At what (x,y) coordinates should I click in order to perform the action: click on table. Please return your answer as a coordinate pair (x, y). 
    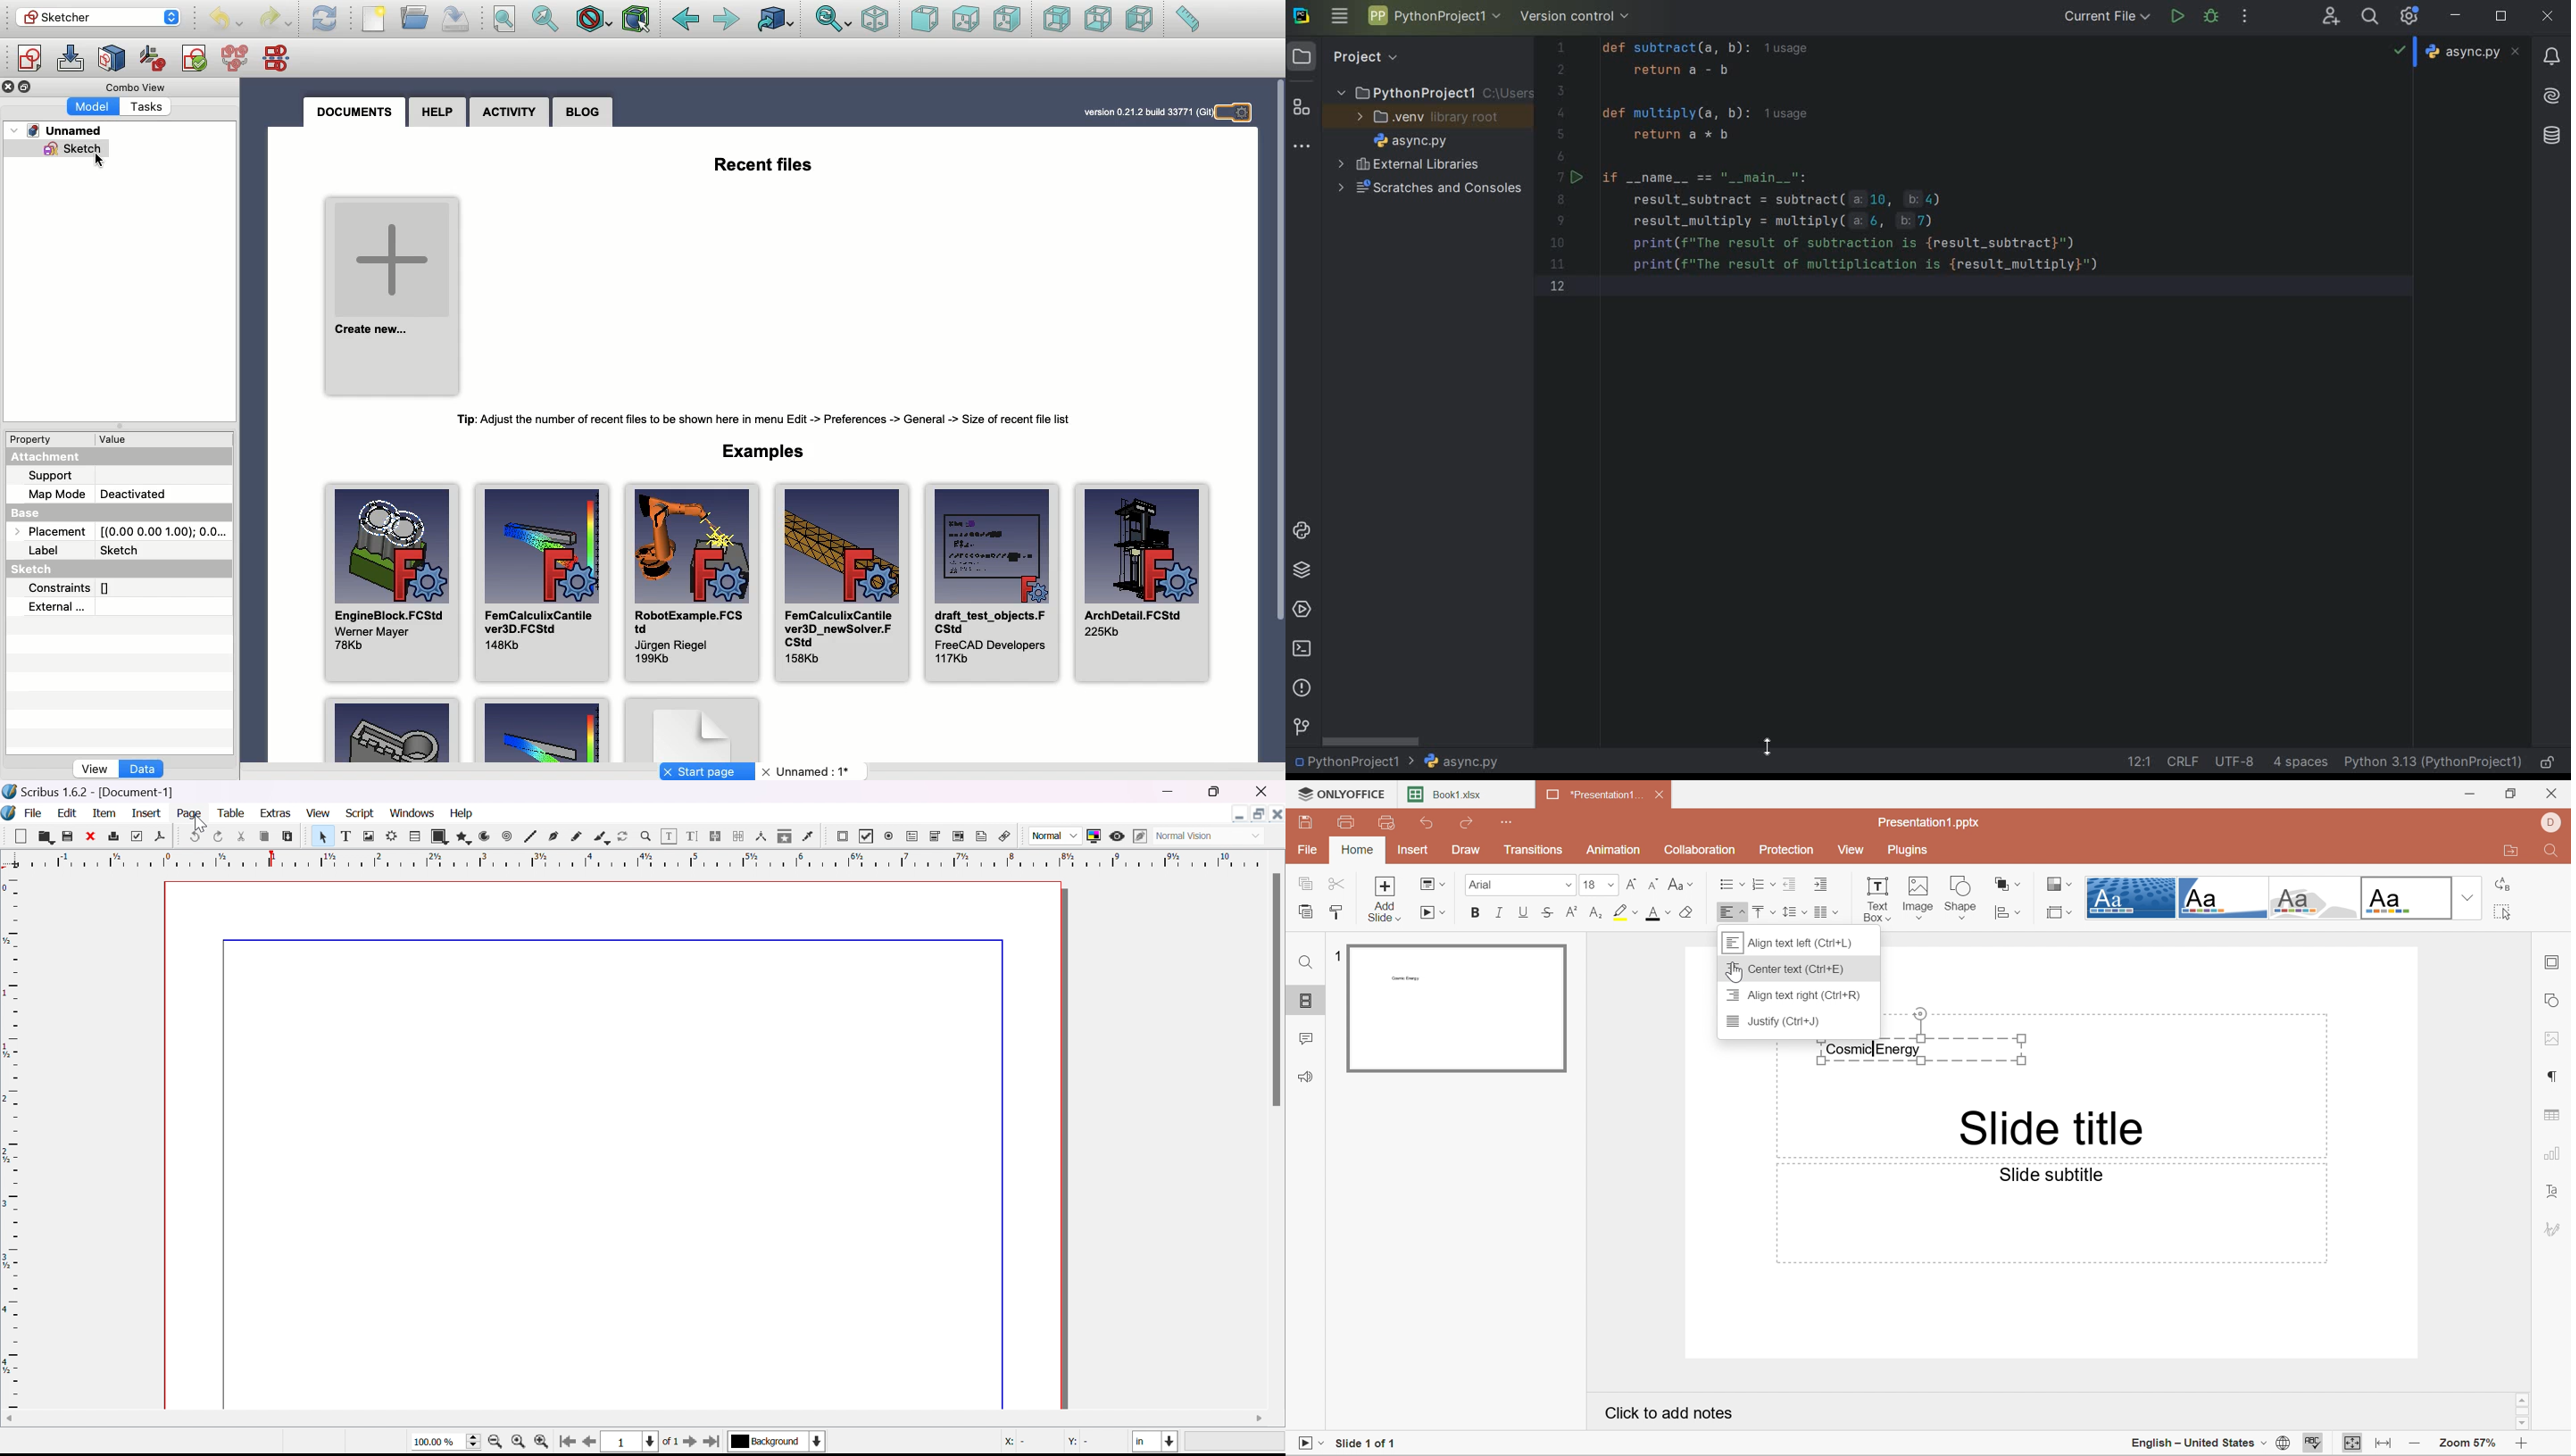
    Looking at the image, I should click on (416, 838).